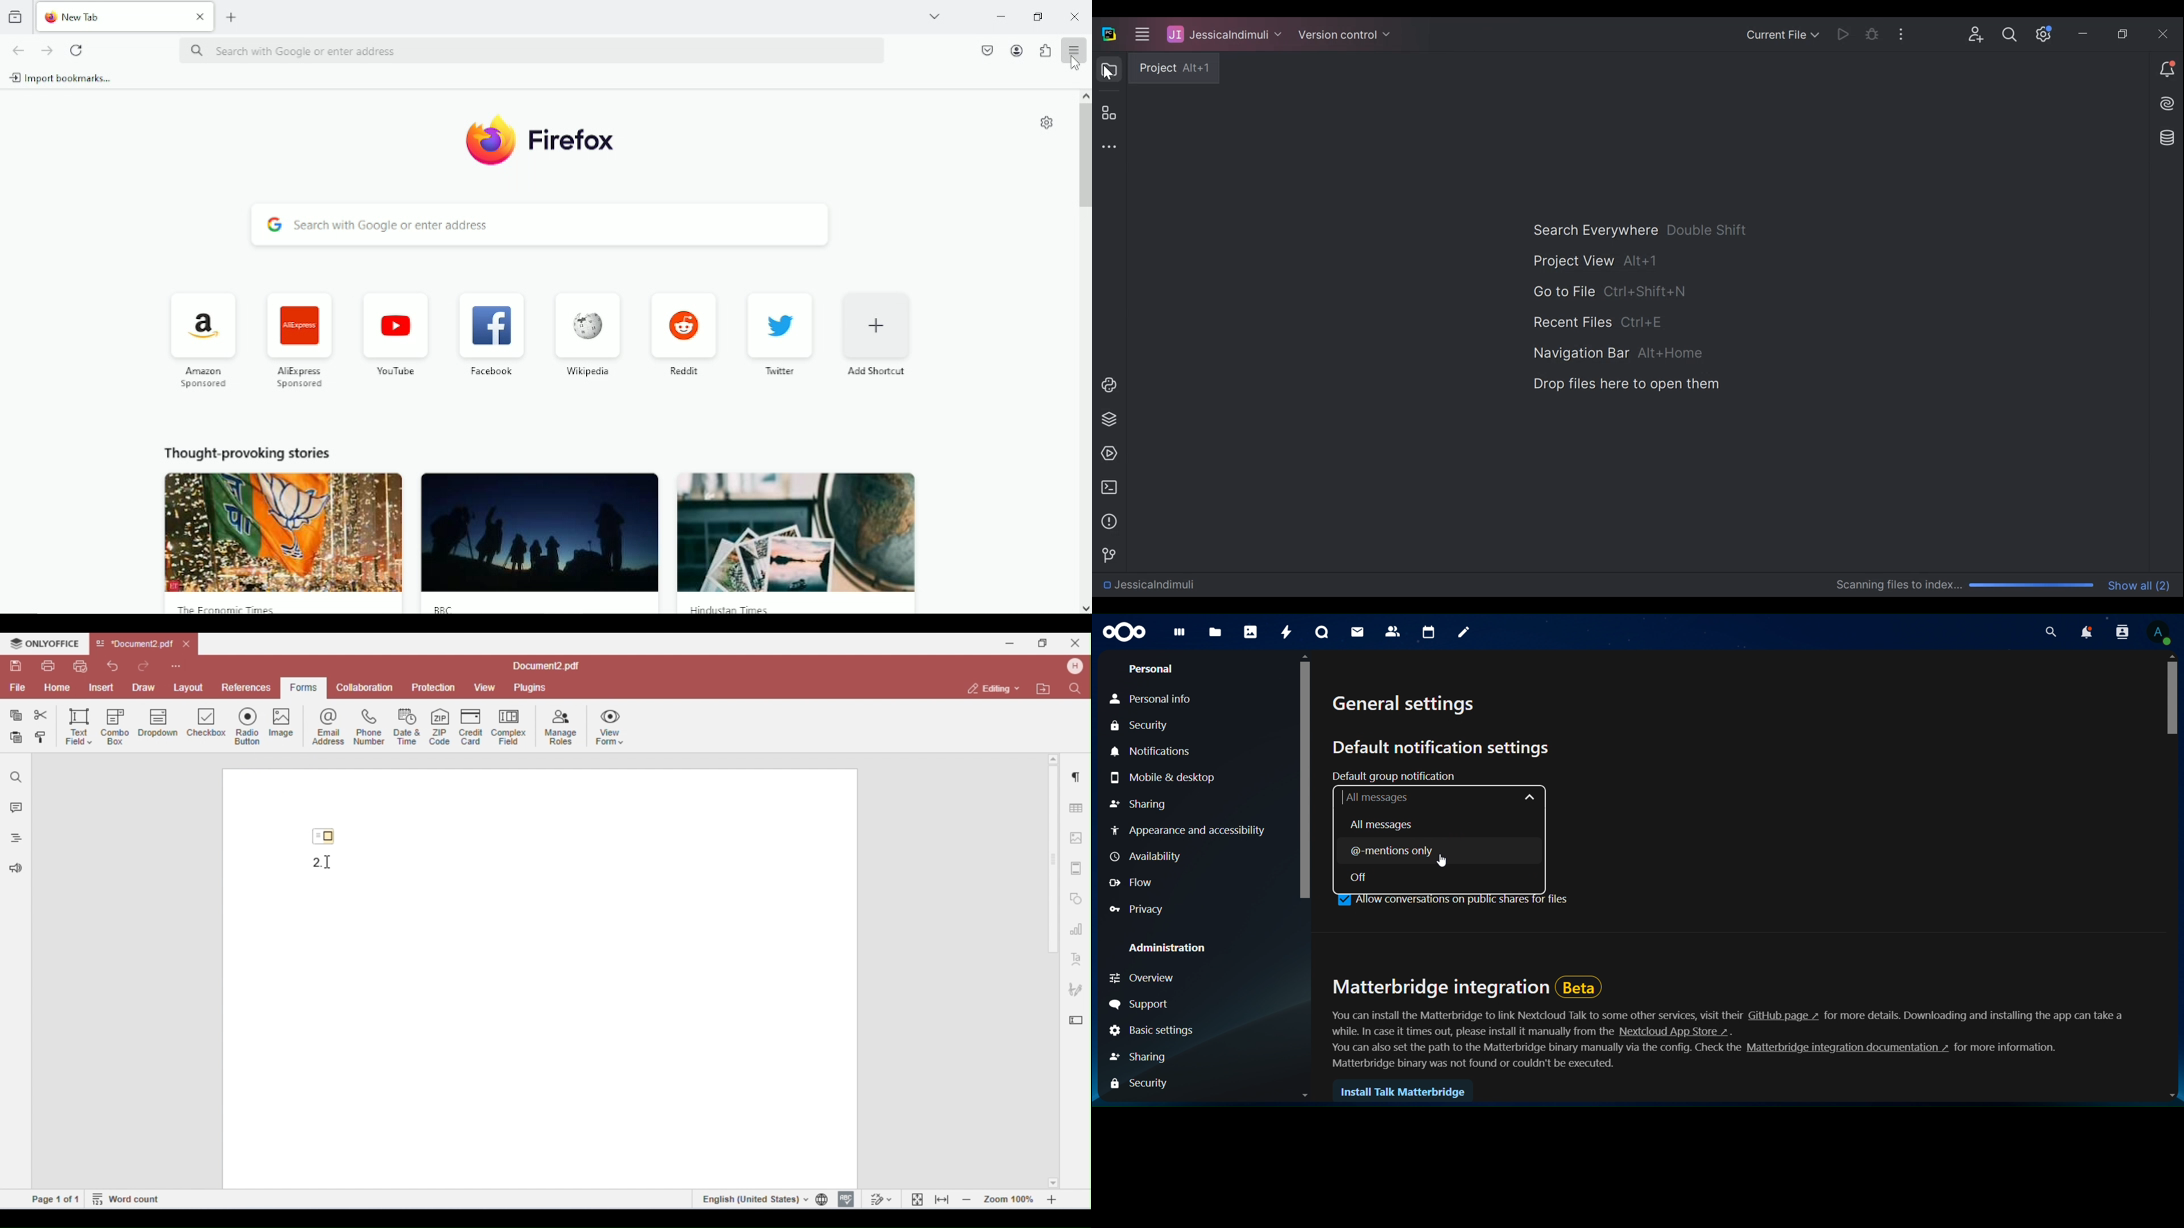 Image resolution: width=2184 pixels, height=1232 pixels. What do you see at coordinates (1217, 633) in the screenshot?
I see `files` at bounding box center [1217, 633].